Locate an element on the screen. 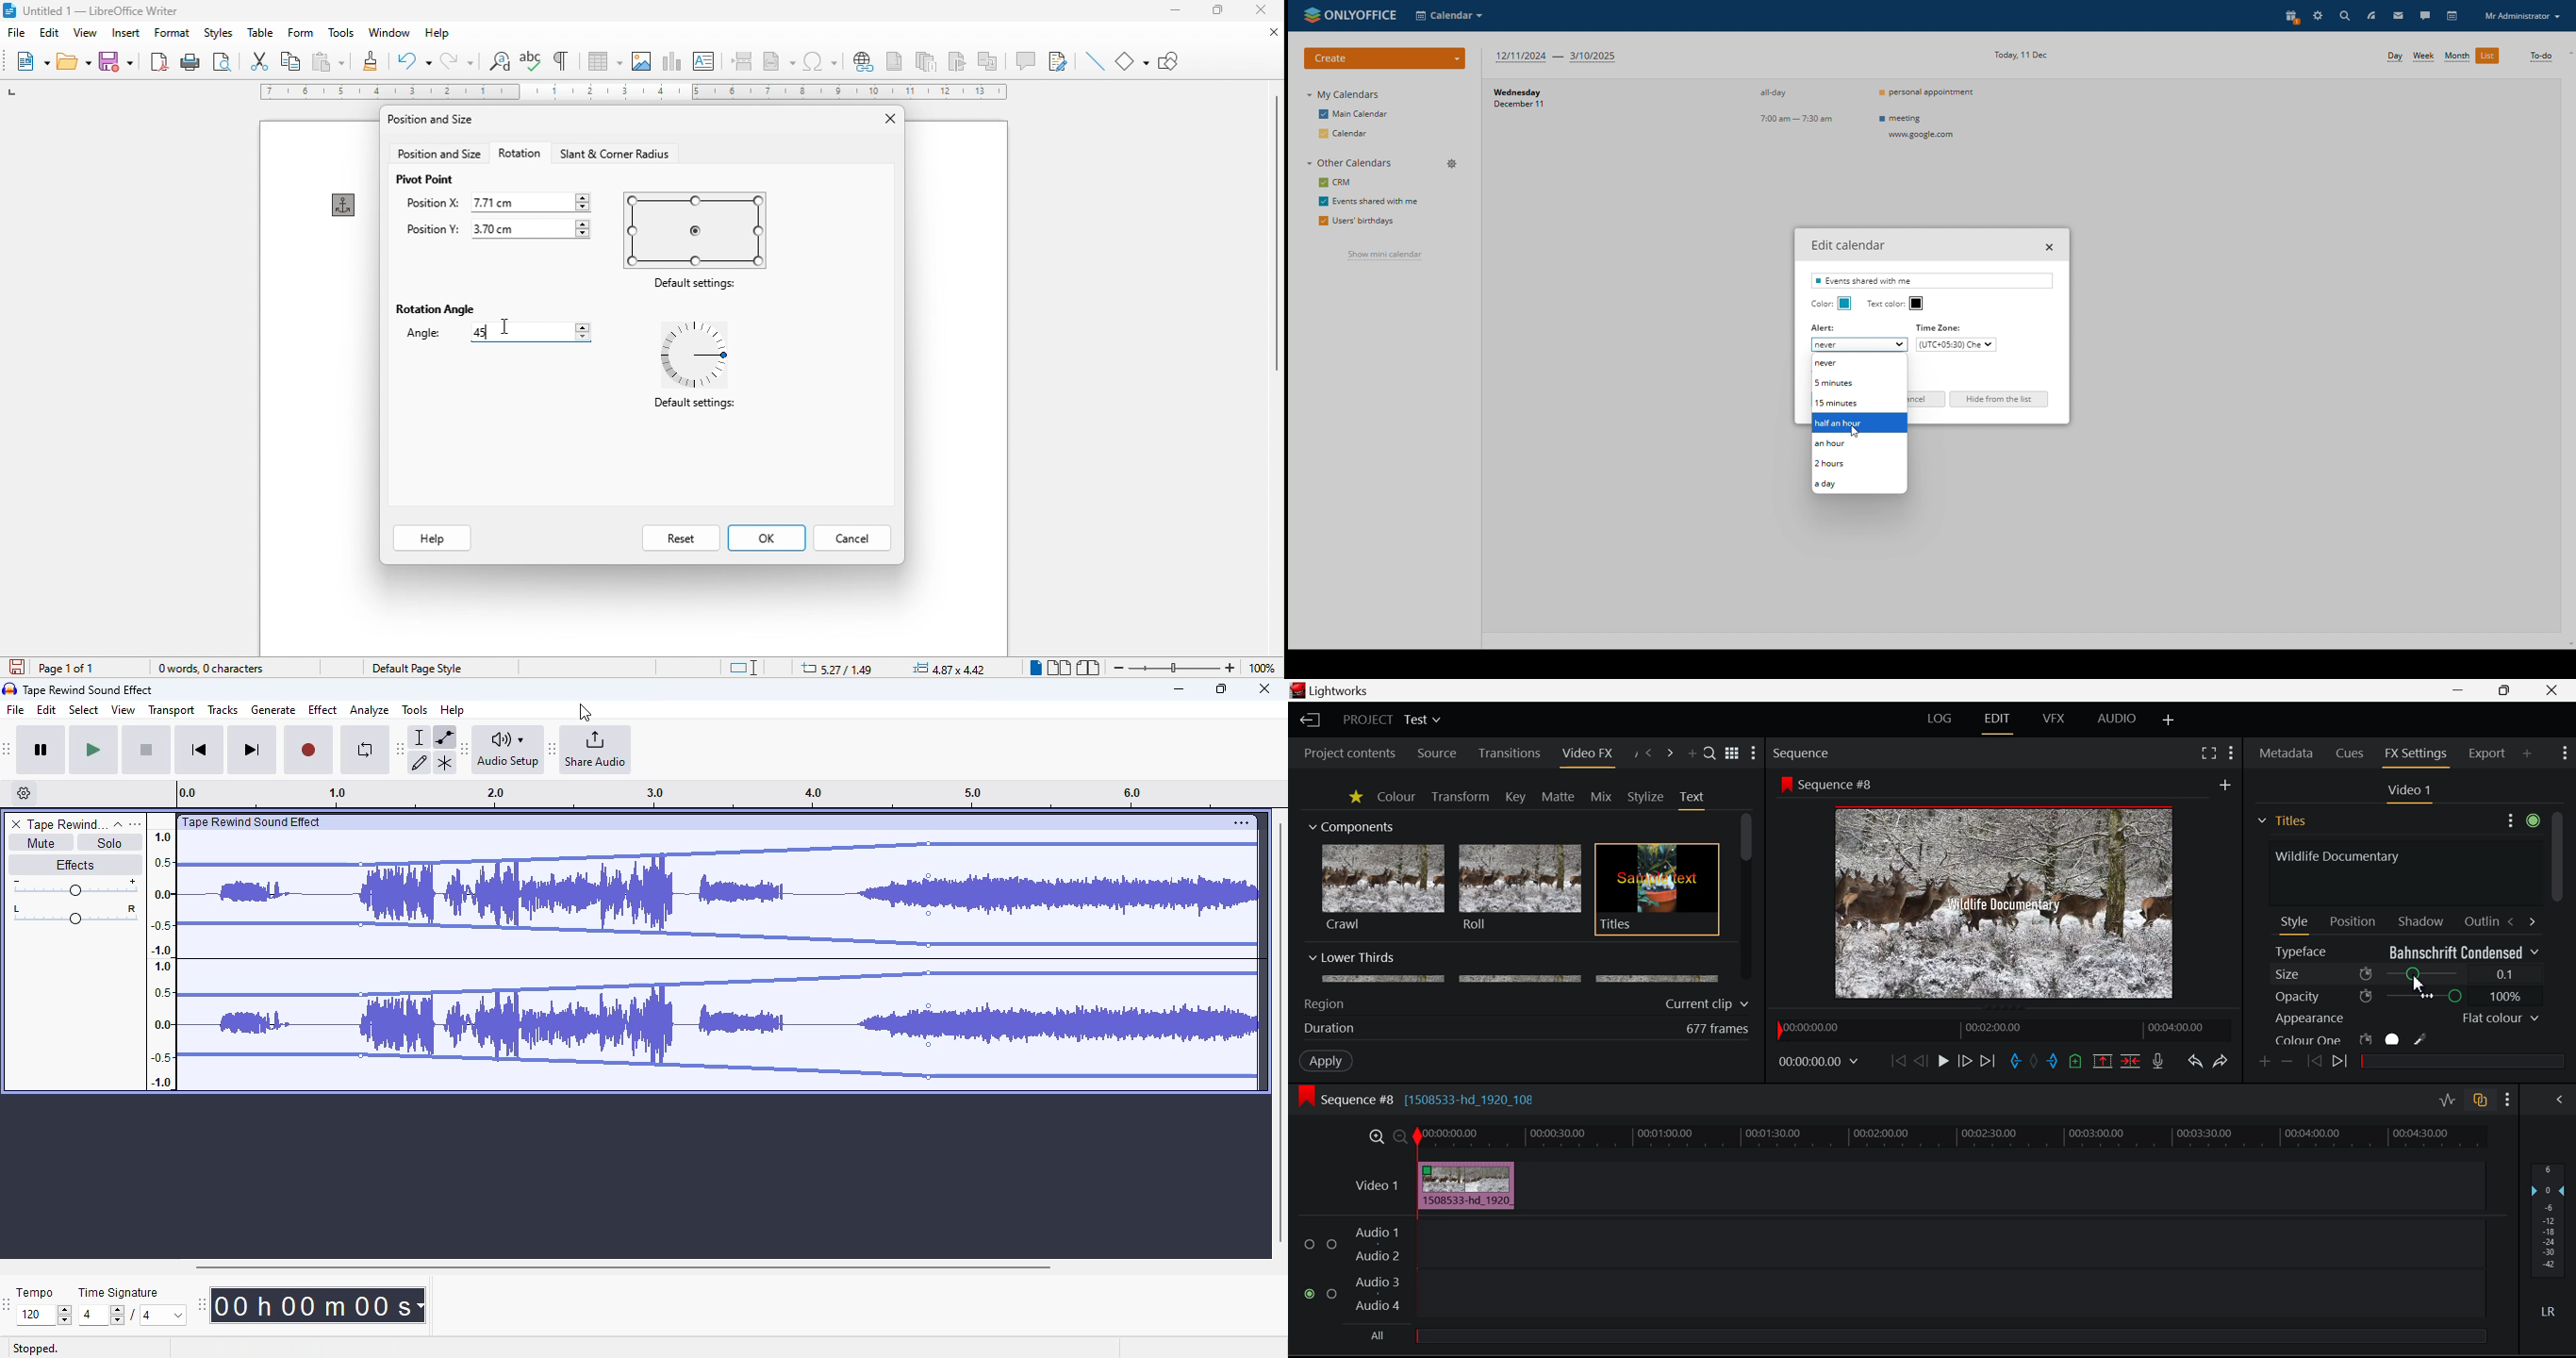 The image size is (2576, 1372). Colour One is located at coordinates (2373, 1039).